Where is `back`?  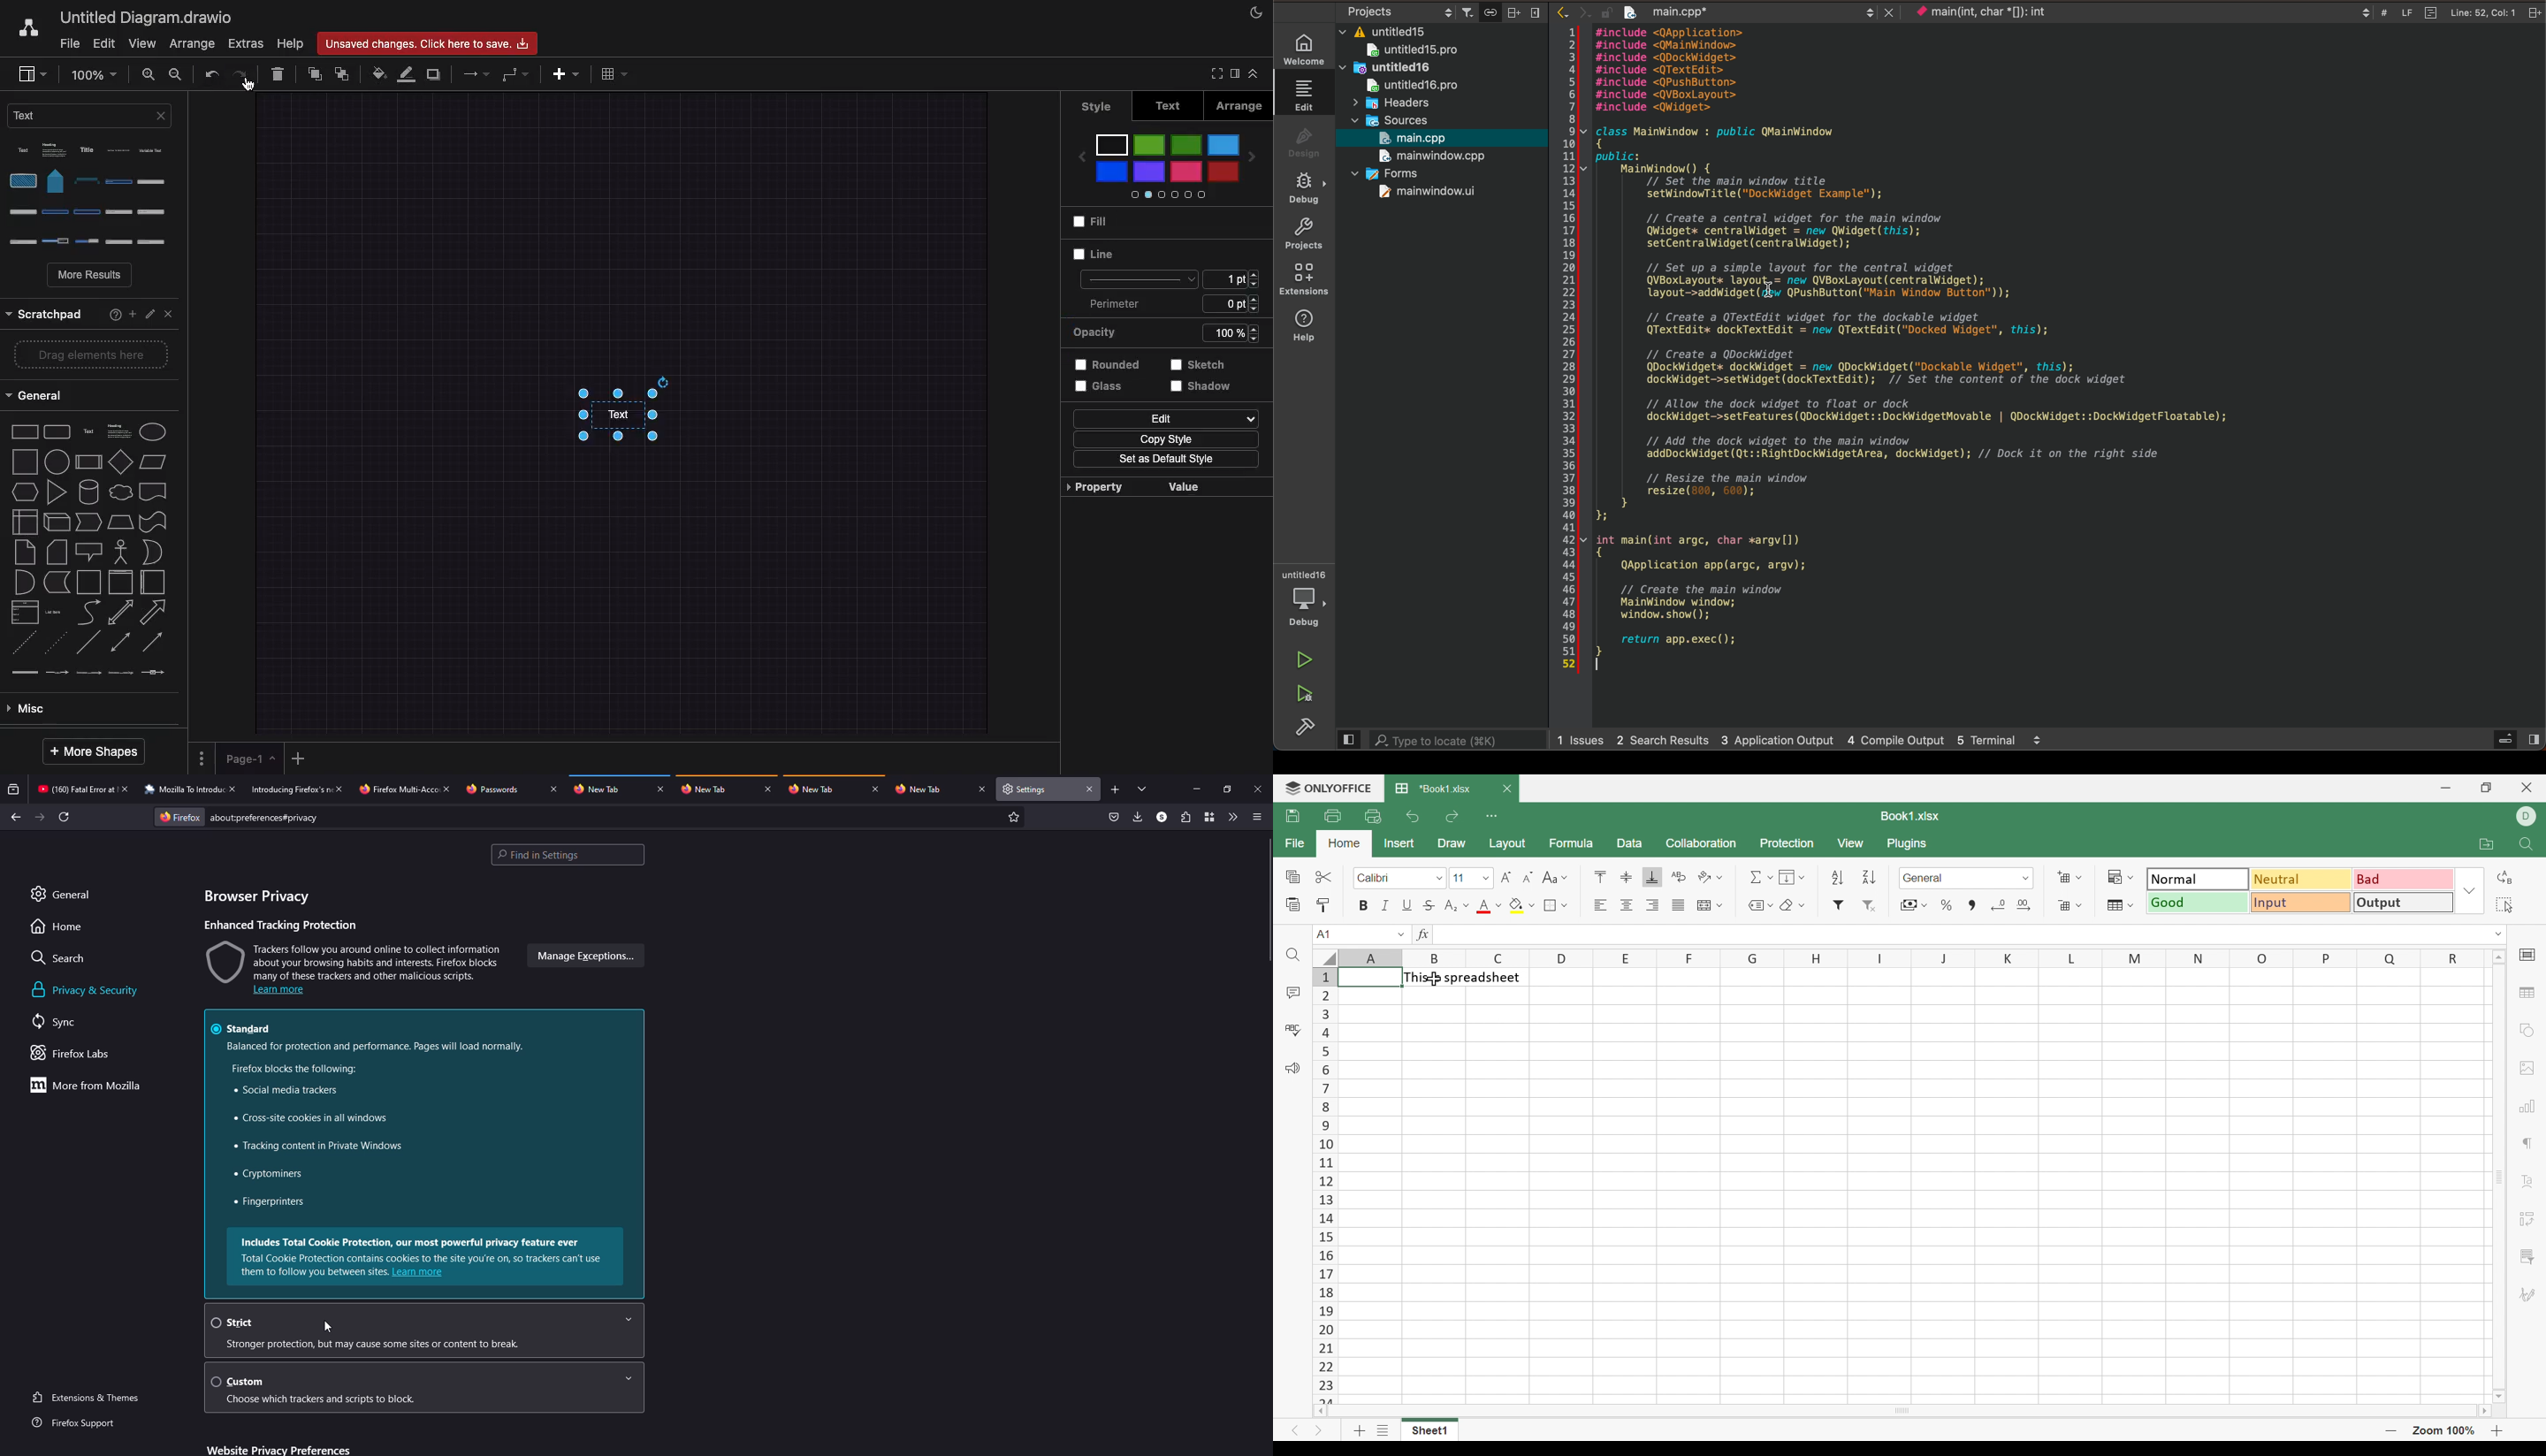
back is located at coordinates (13, 814).